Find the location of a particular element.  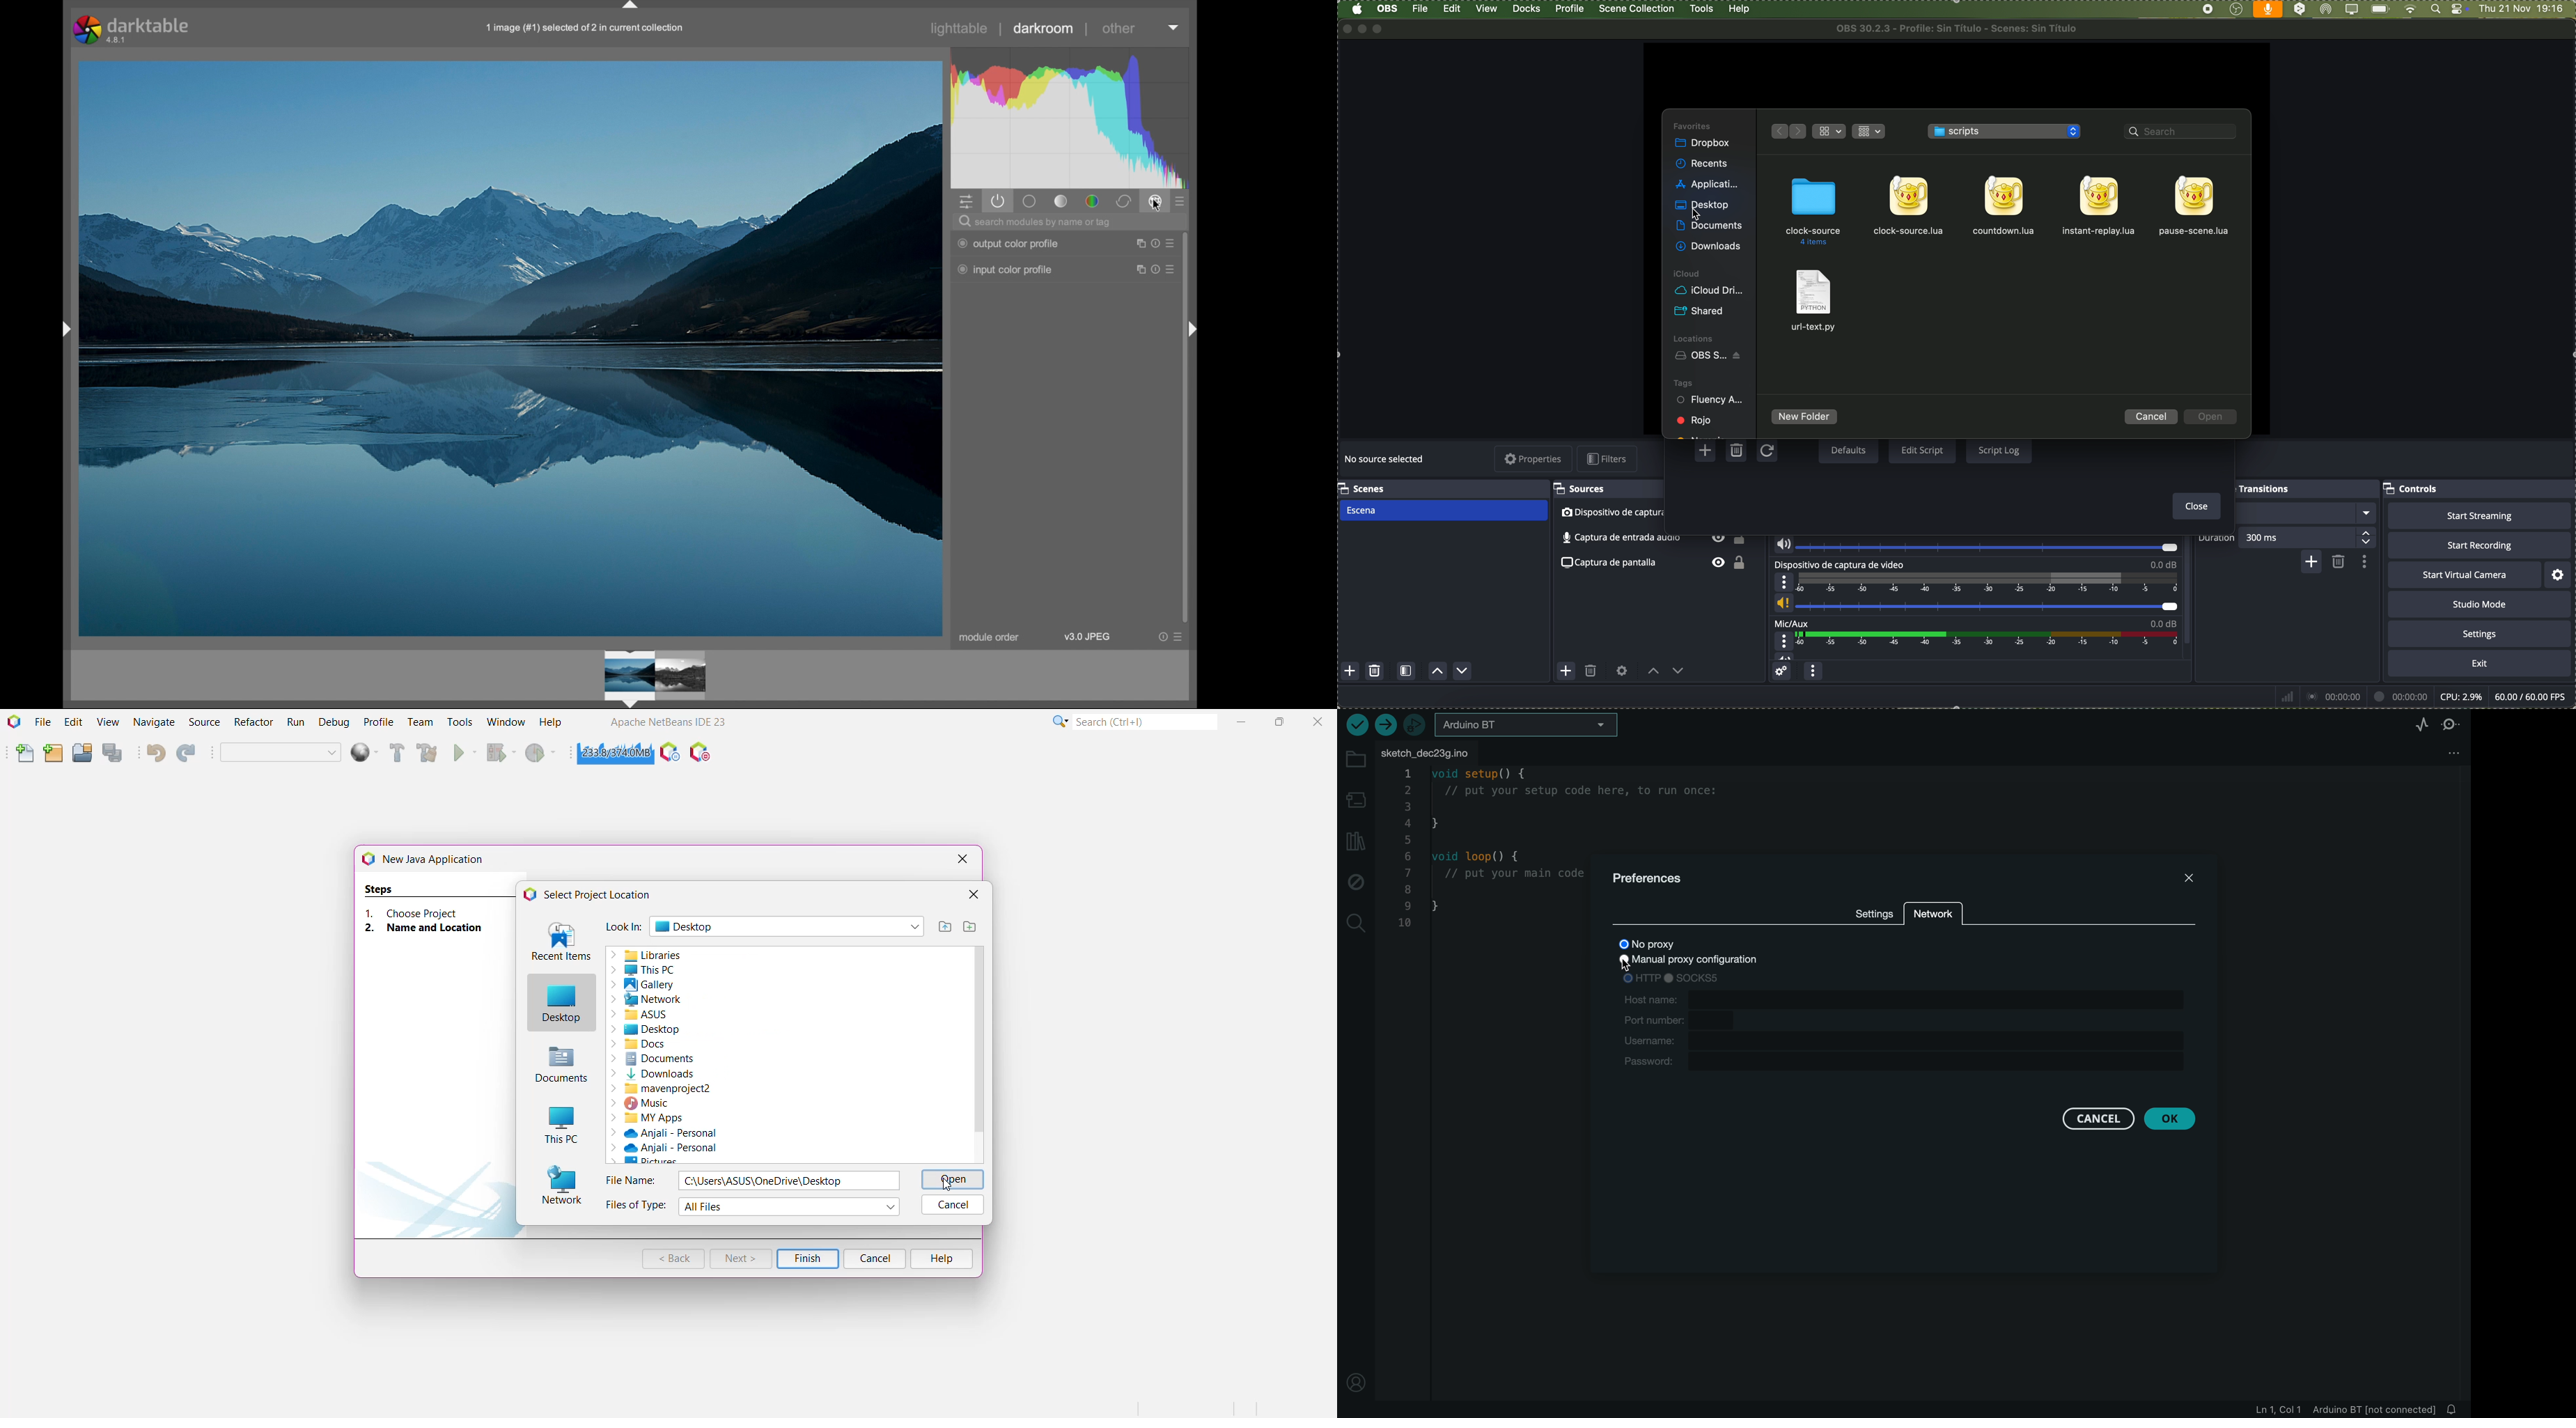

cancel button is located at coordinates (2152, 416).